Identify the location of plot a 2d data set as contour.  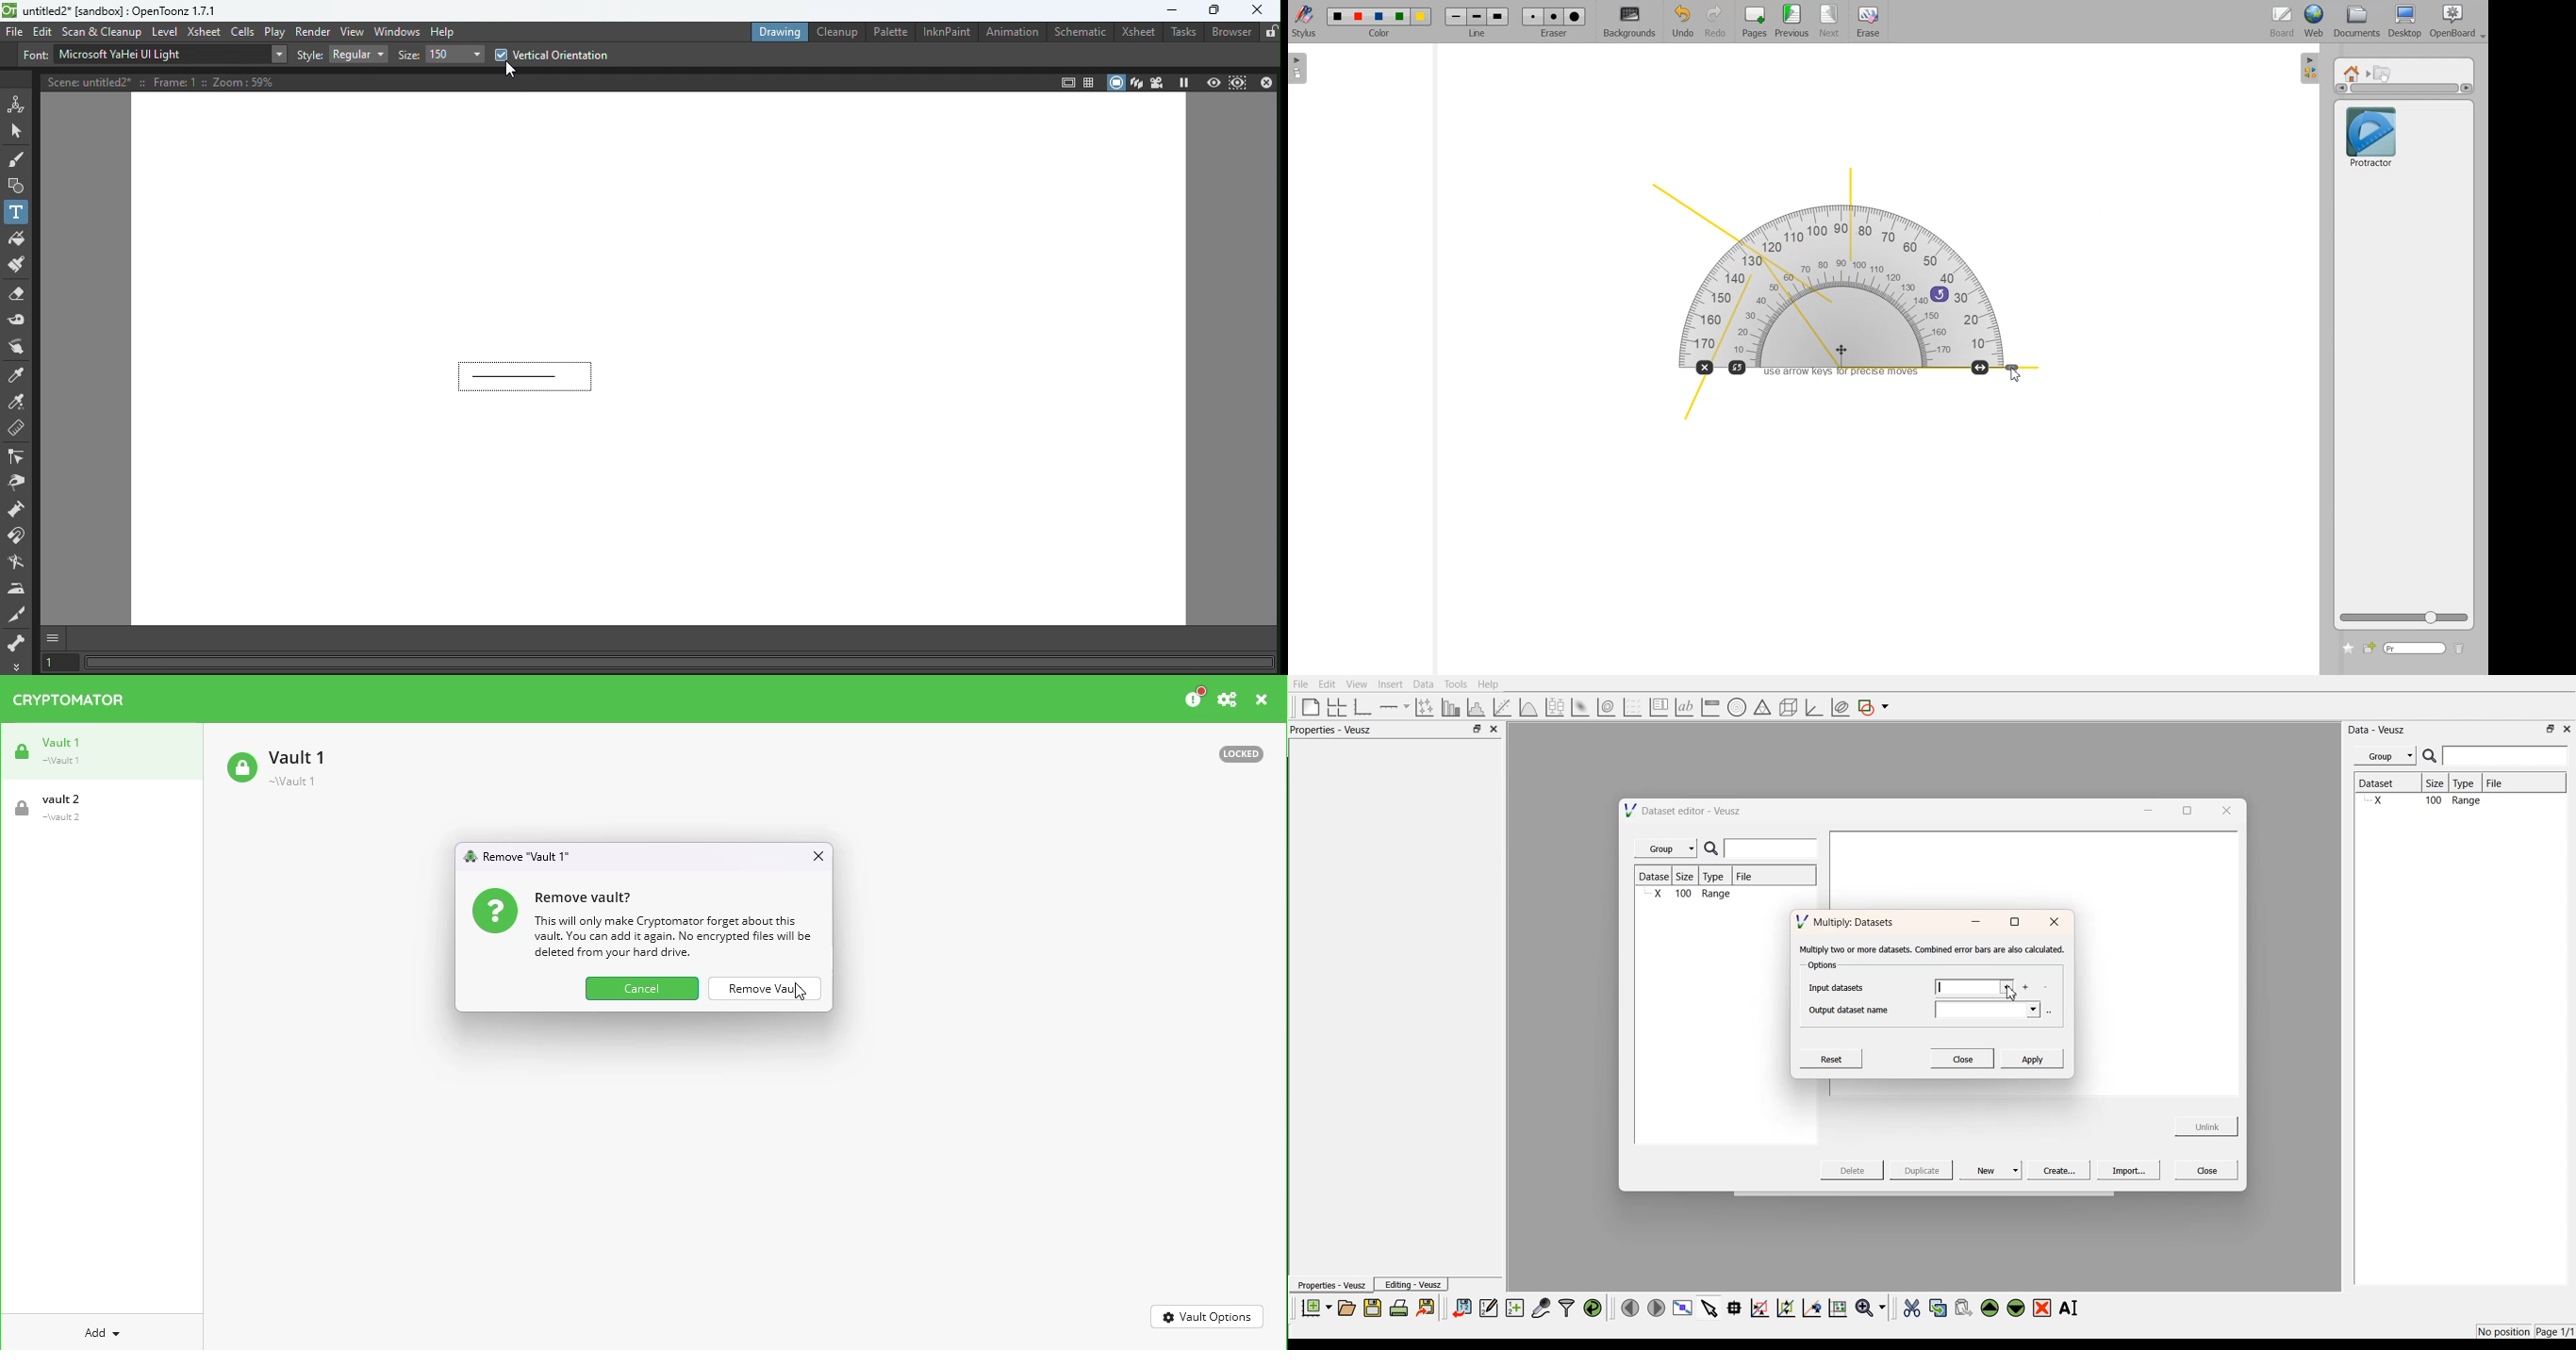
(1605, 708).